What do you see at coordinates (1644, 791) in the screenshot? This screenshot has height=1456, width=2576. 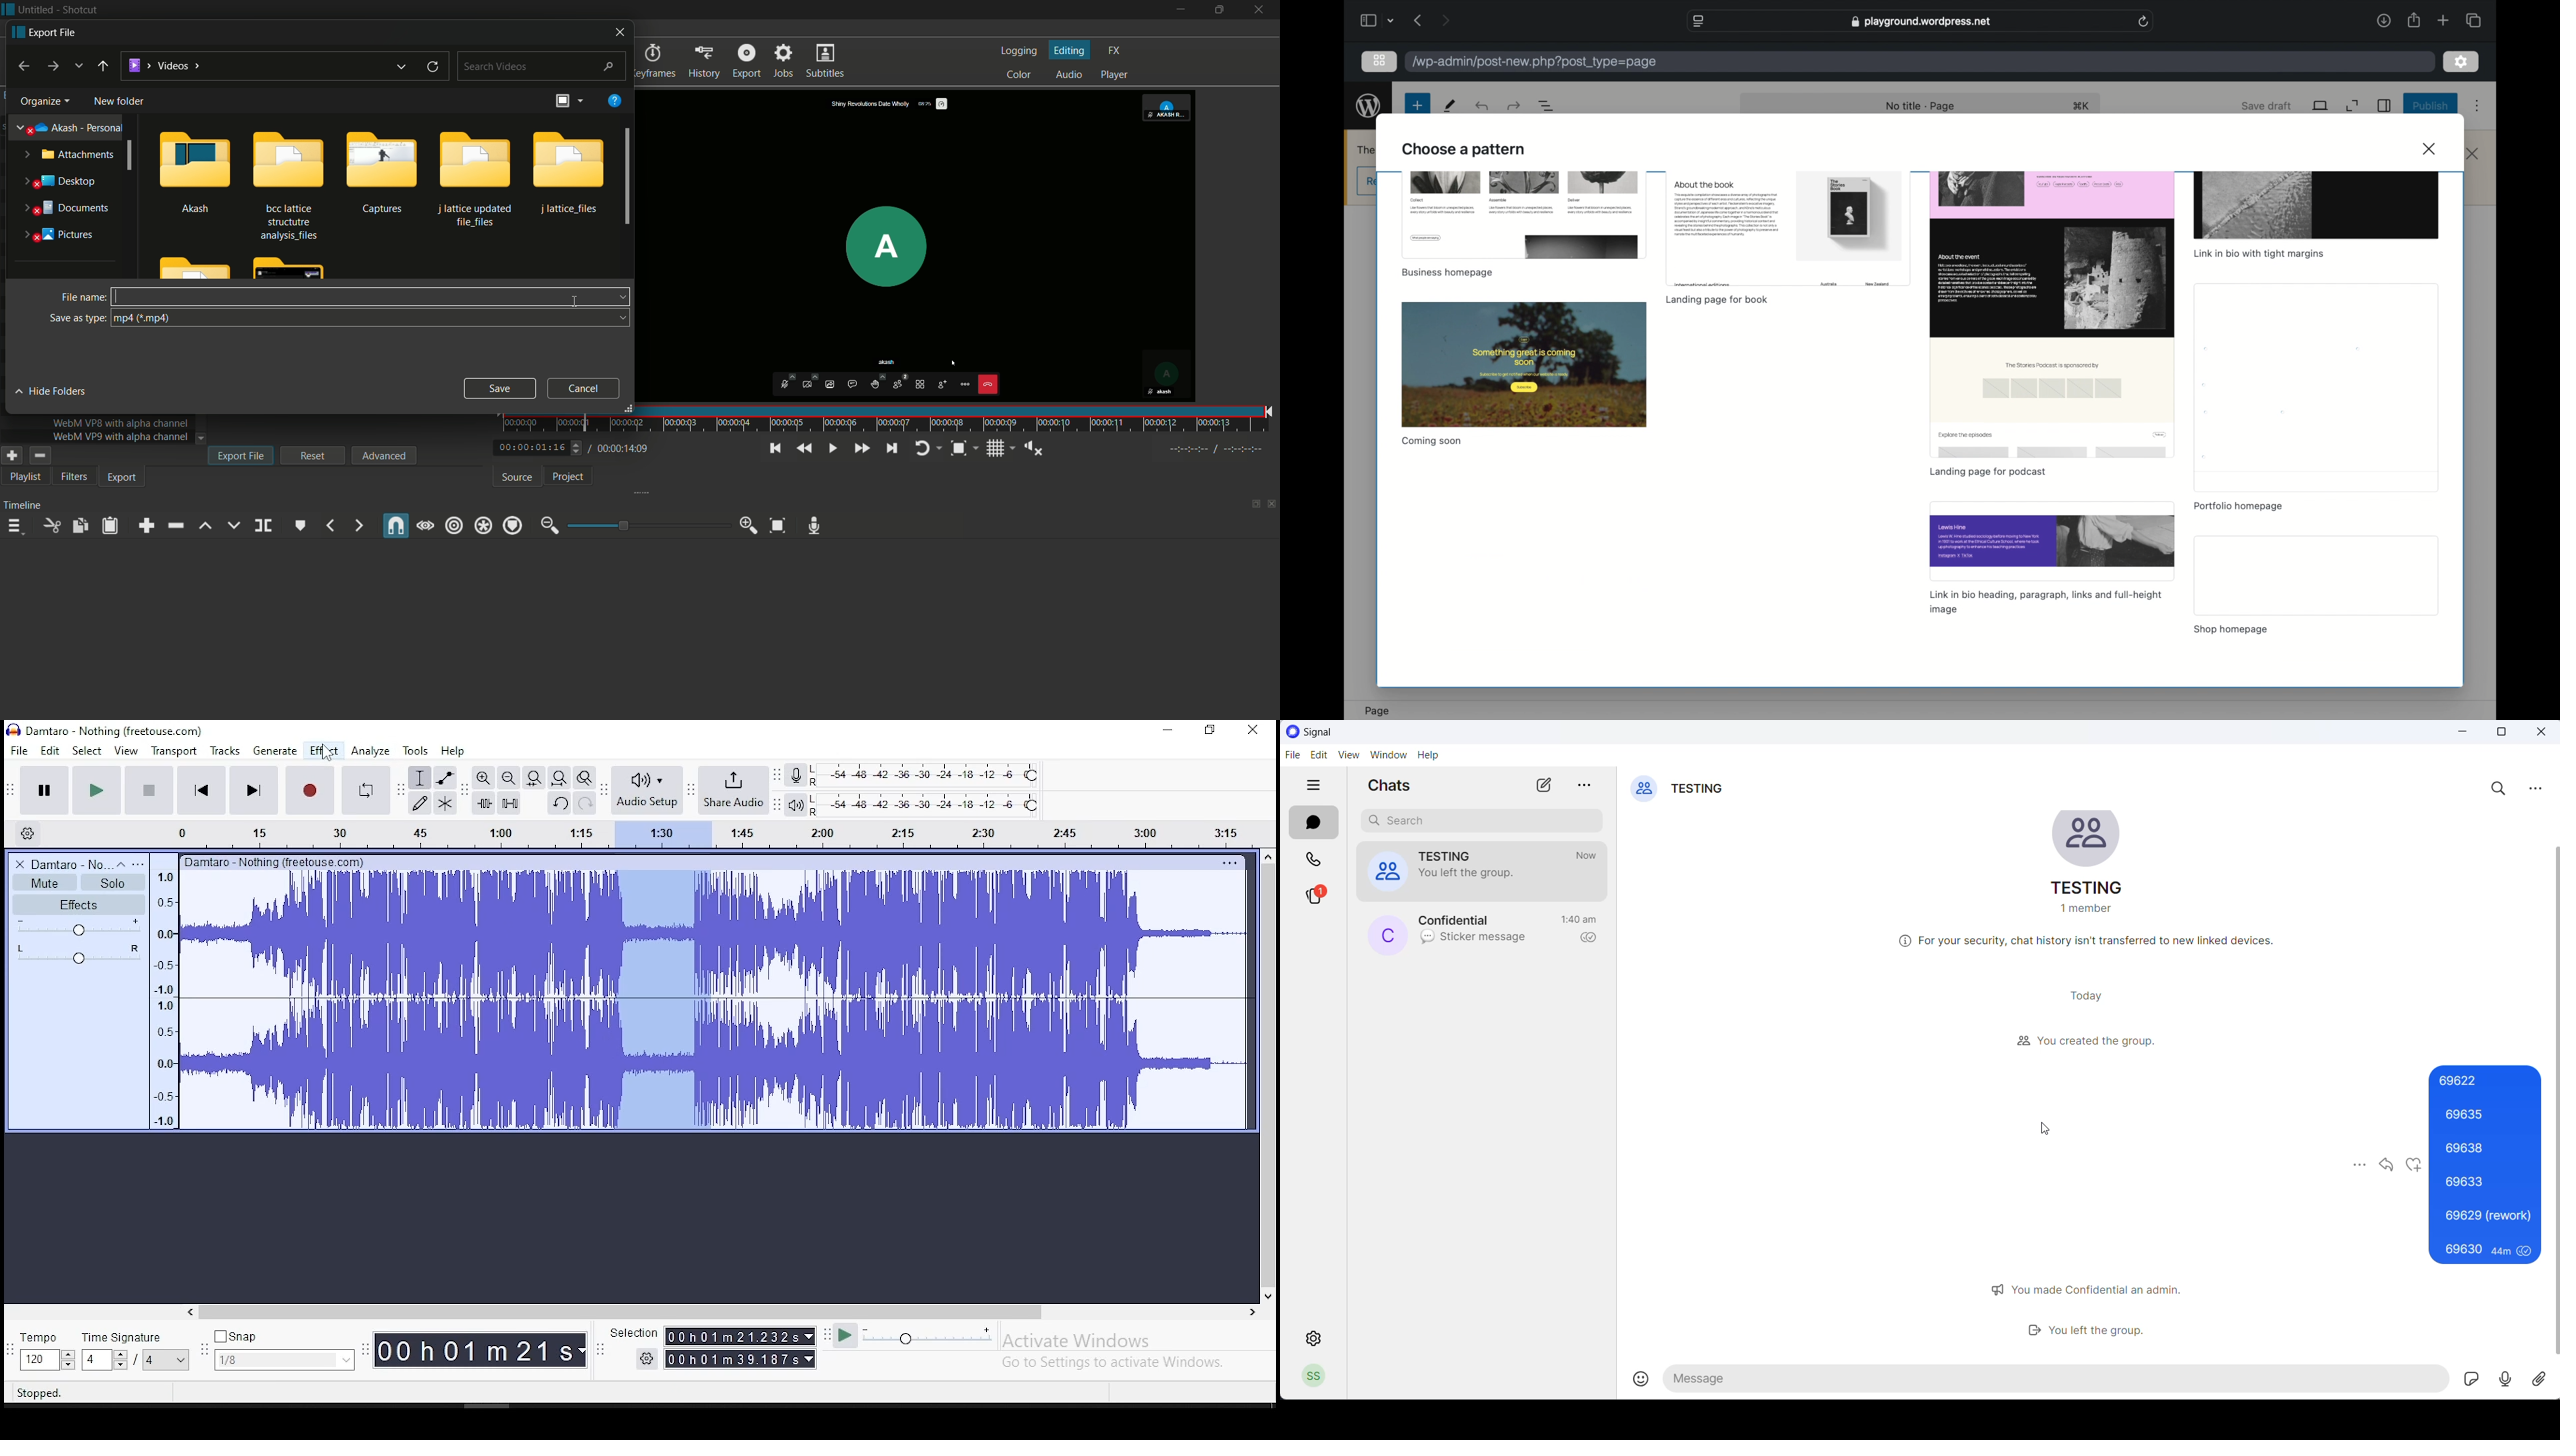 I see `group cover photo` at bounding box center [1644, 791].